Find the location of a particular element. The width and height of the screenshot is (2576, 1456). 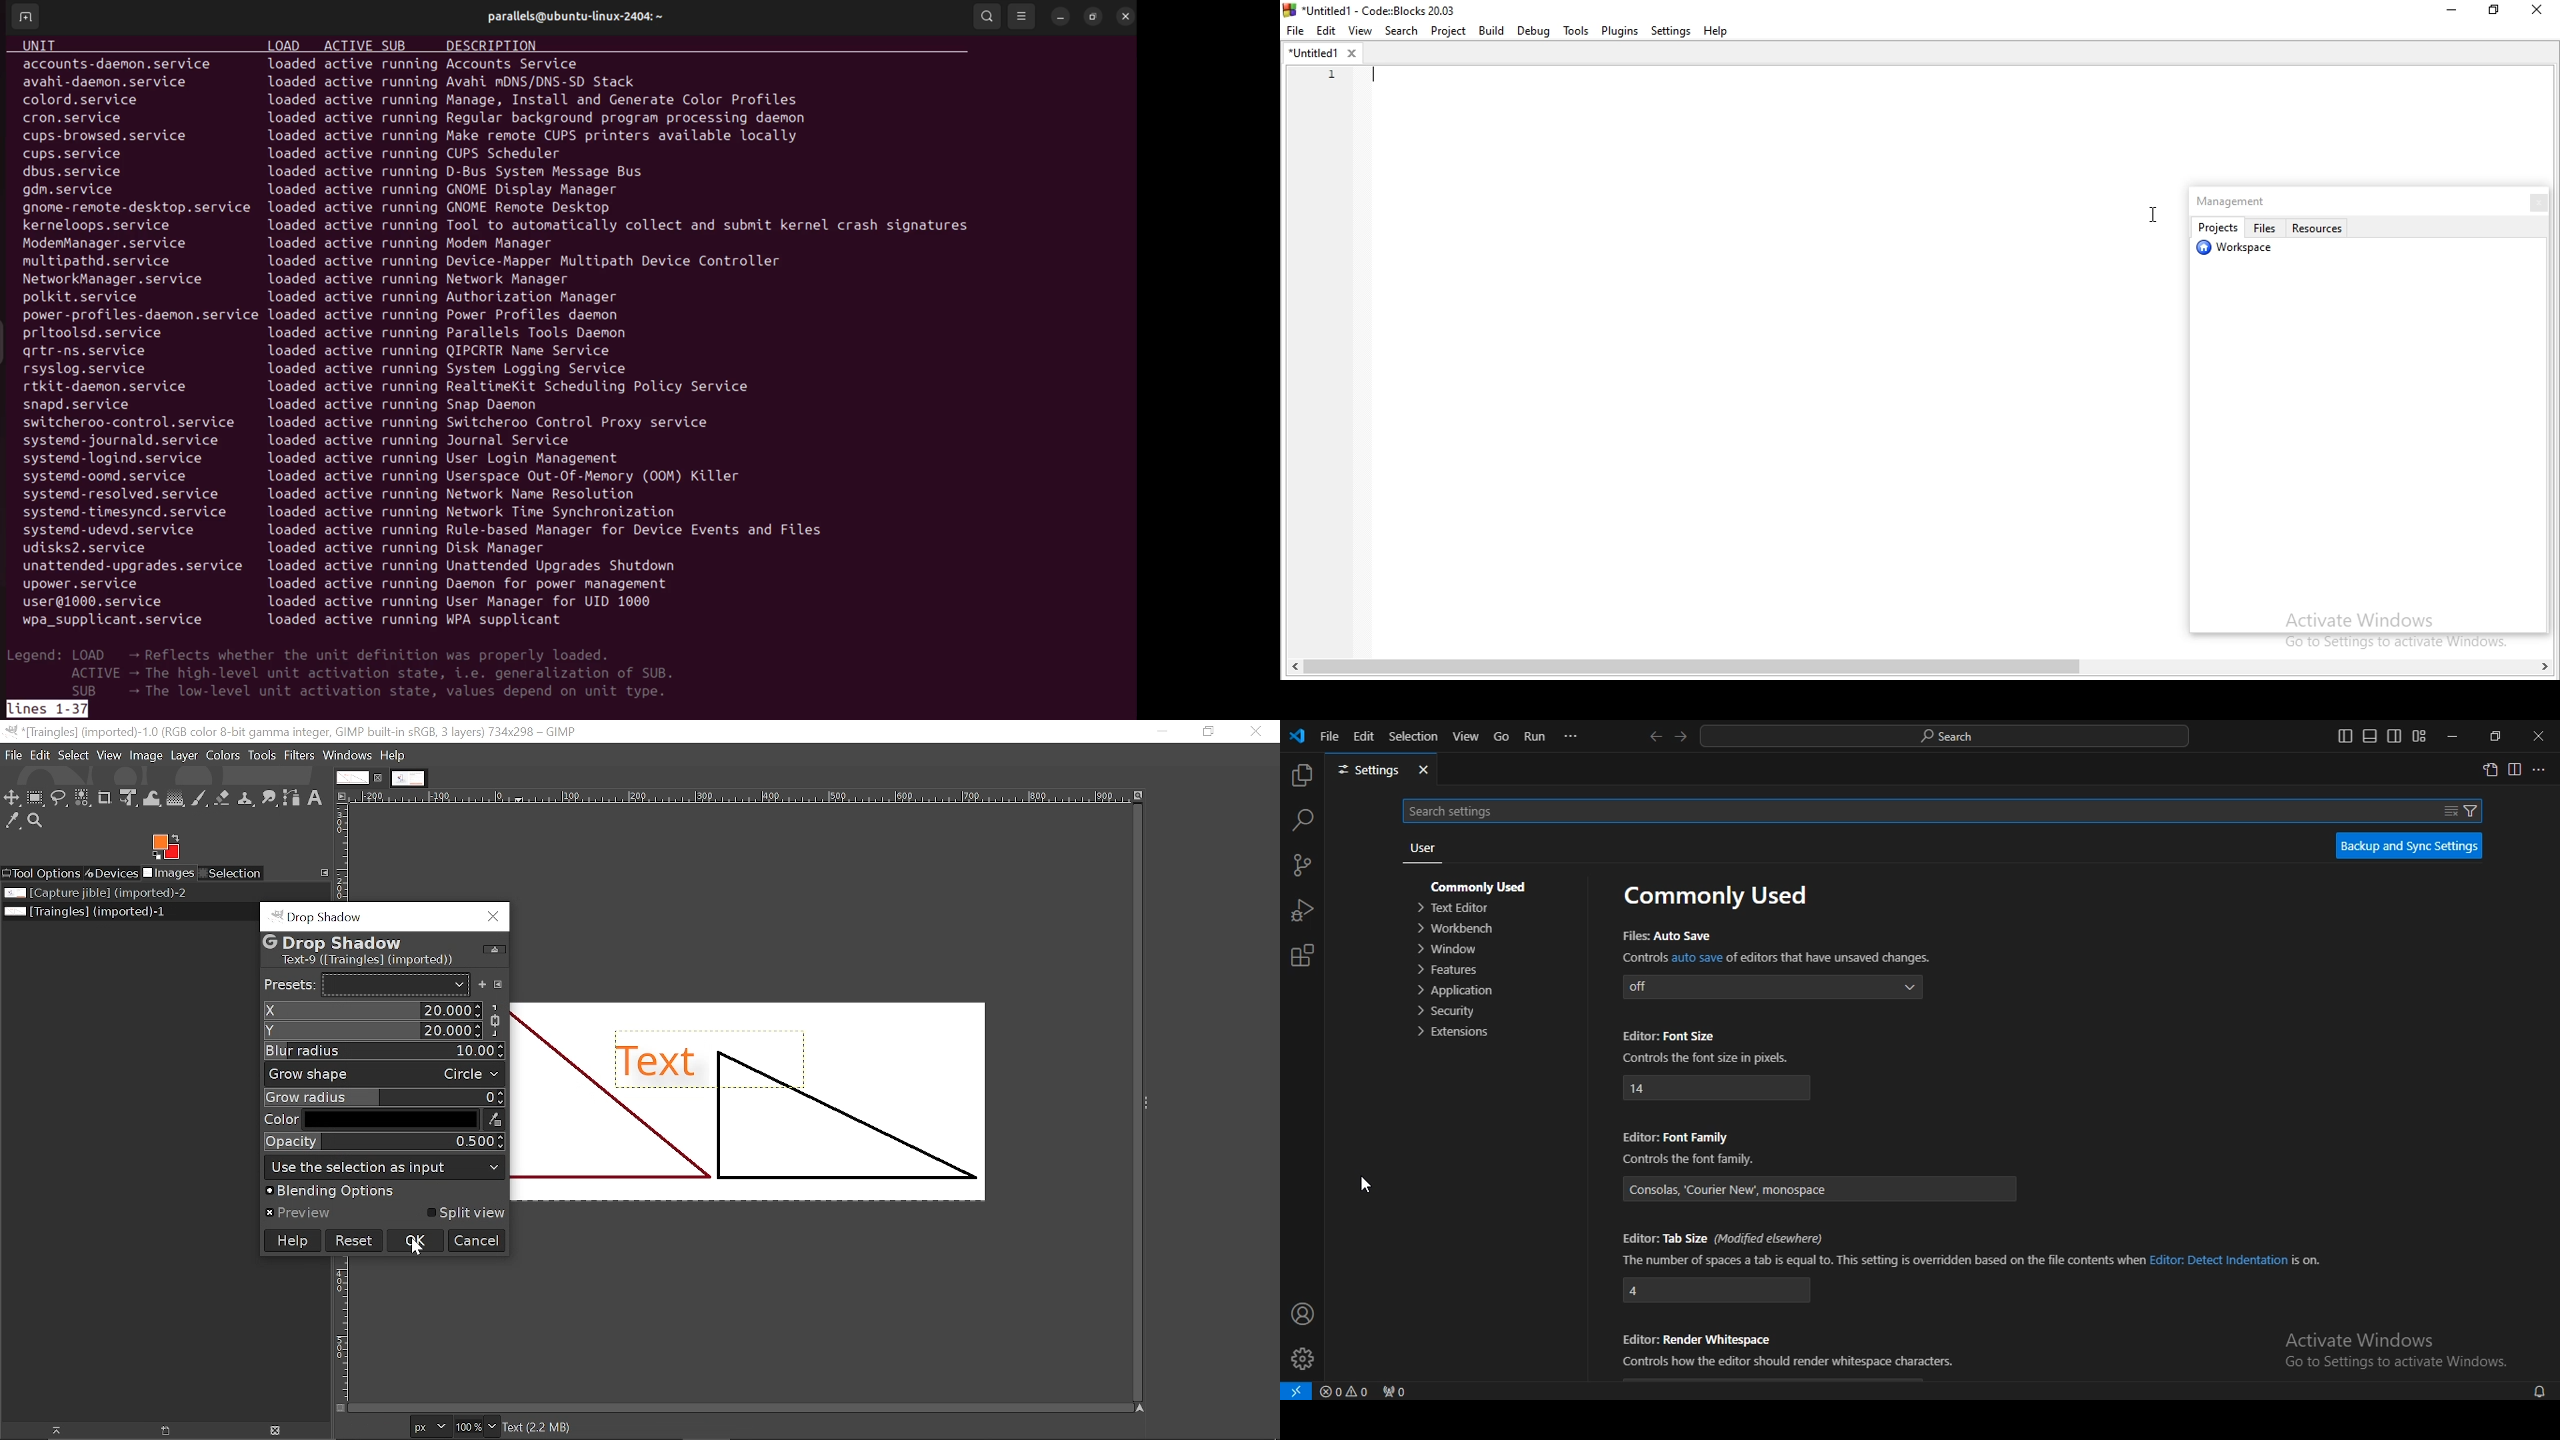

loaded is located at coordinates (294, 550).